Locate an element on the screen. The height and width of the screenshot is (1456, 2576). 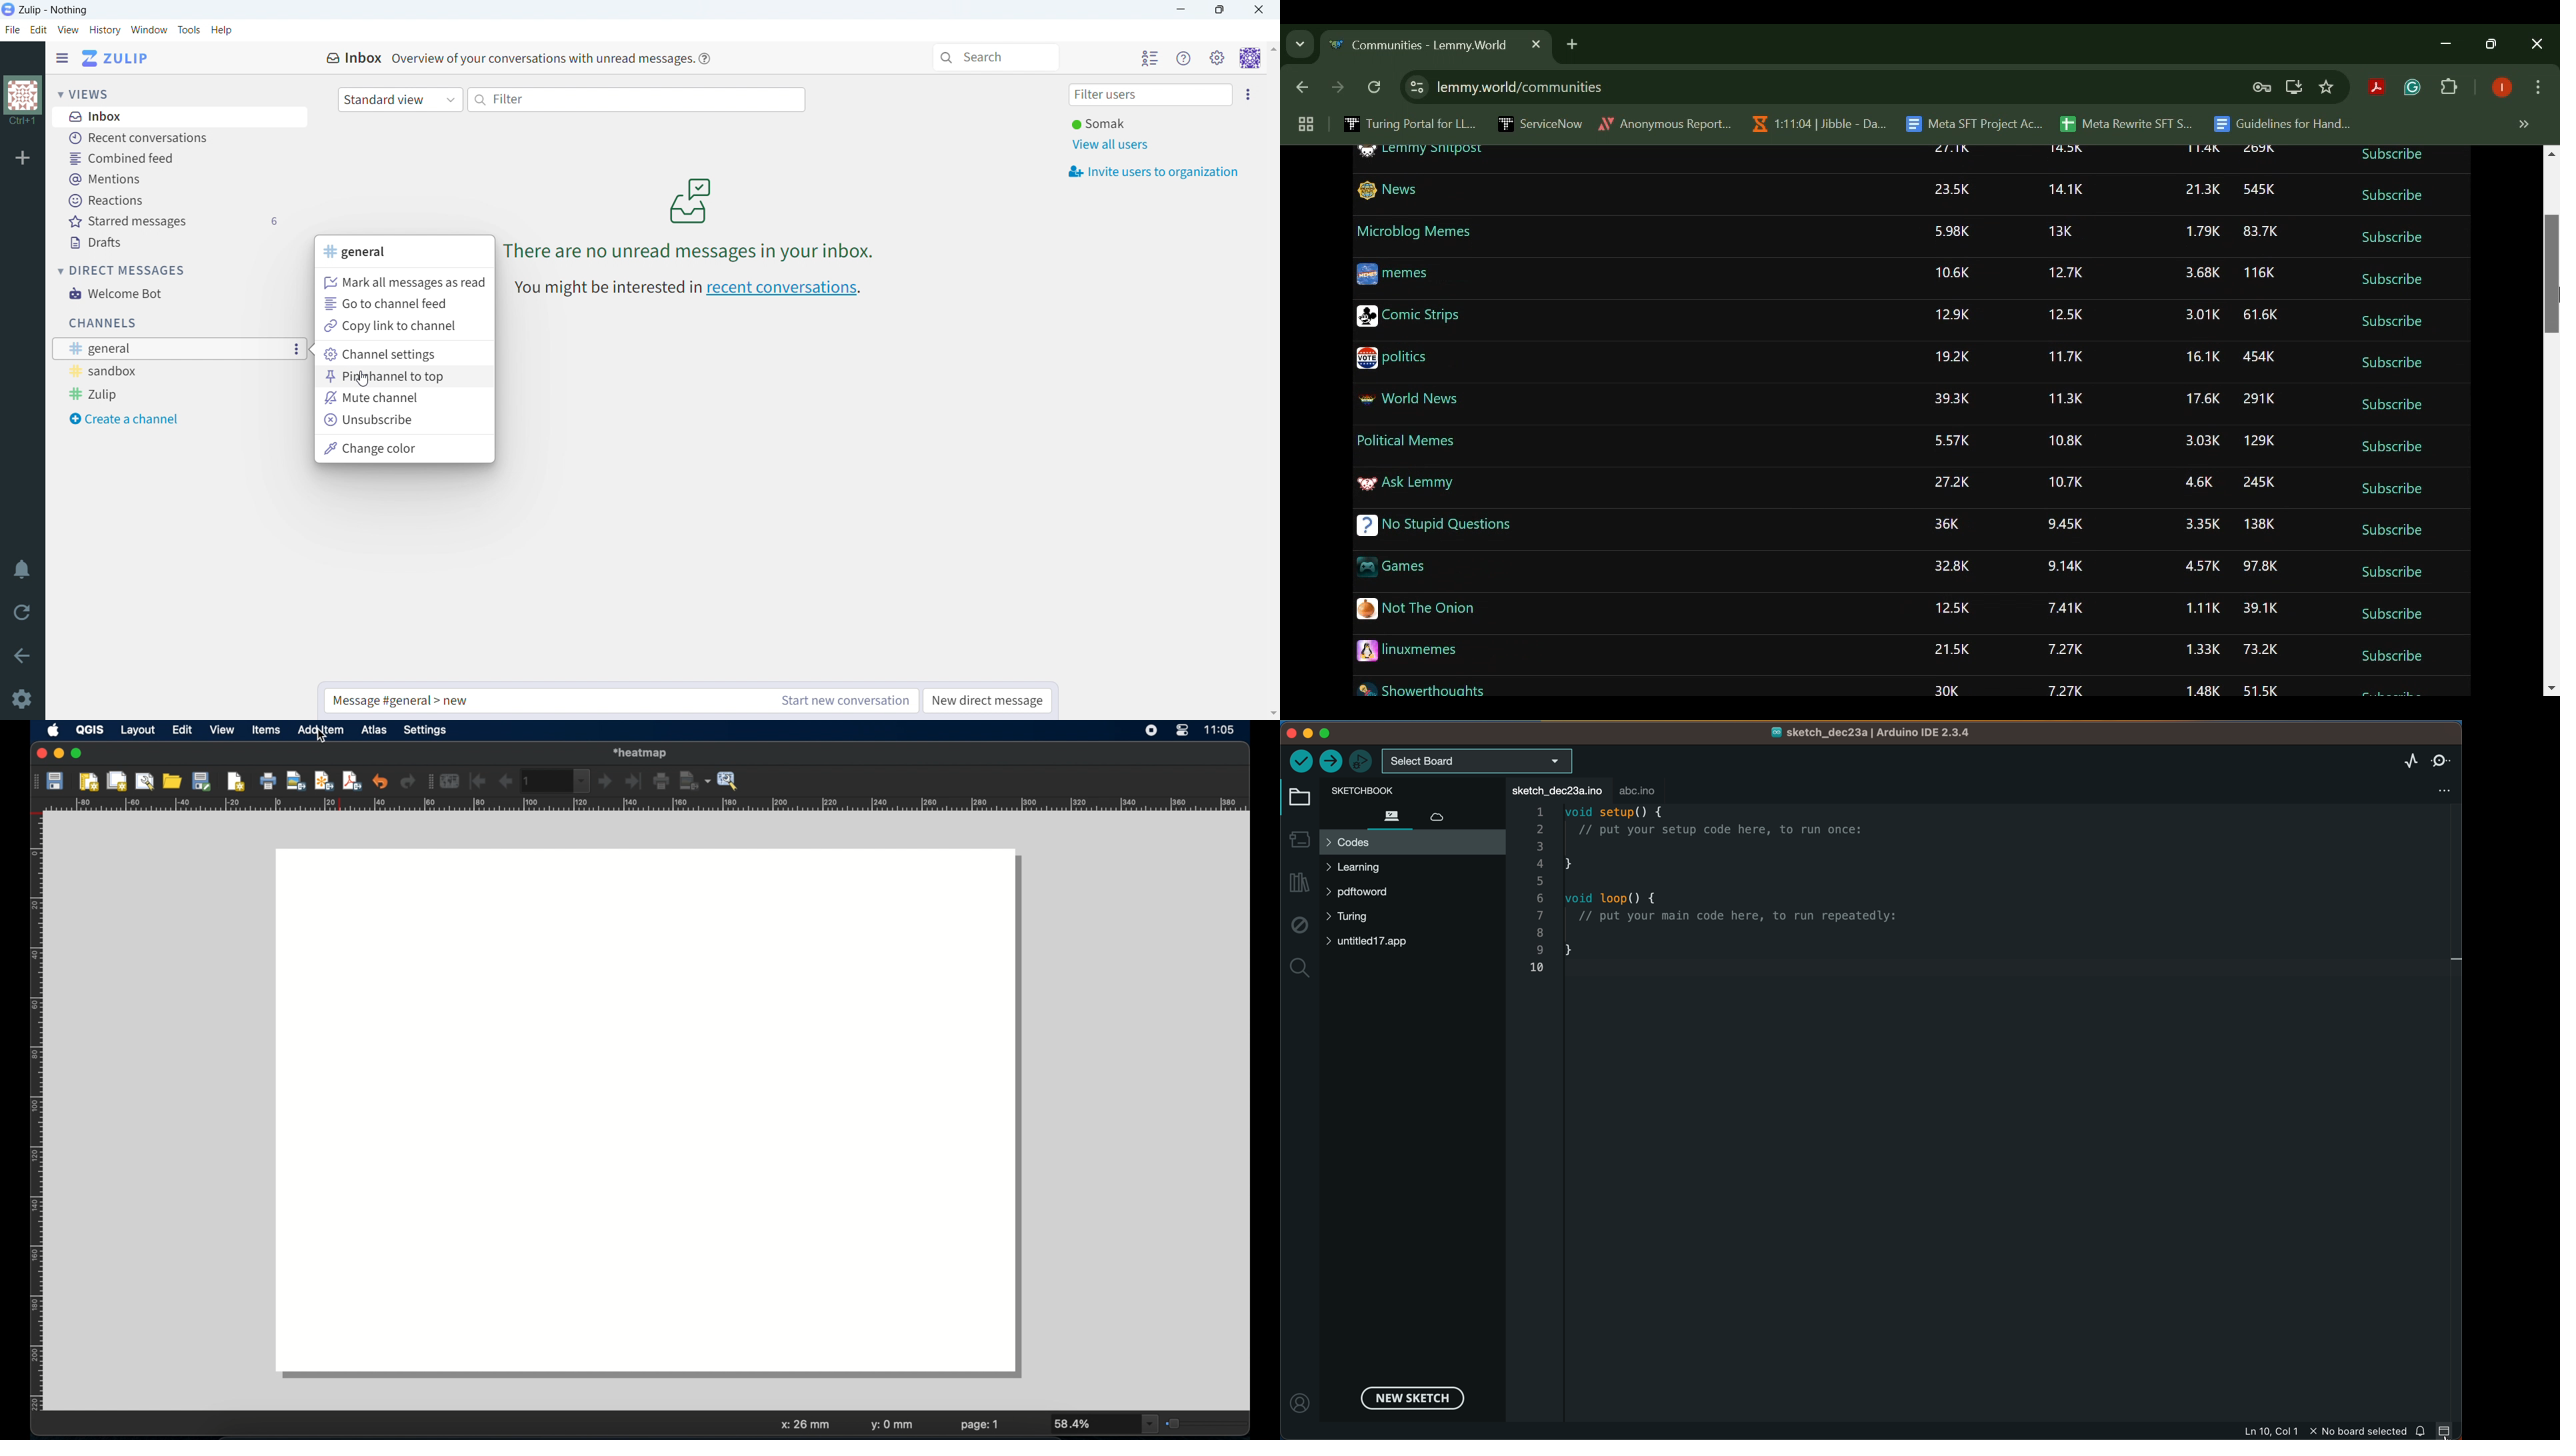
inbox is located at coordinates (354, 59).